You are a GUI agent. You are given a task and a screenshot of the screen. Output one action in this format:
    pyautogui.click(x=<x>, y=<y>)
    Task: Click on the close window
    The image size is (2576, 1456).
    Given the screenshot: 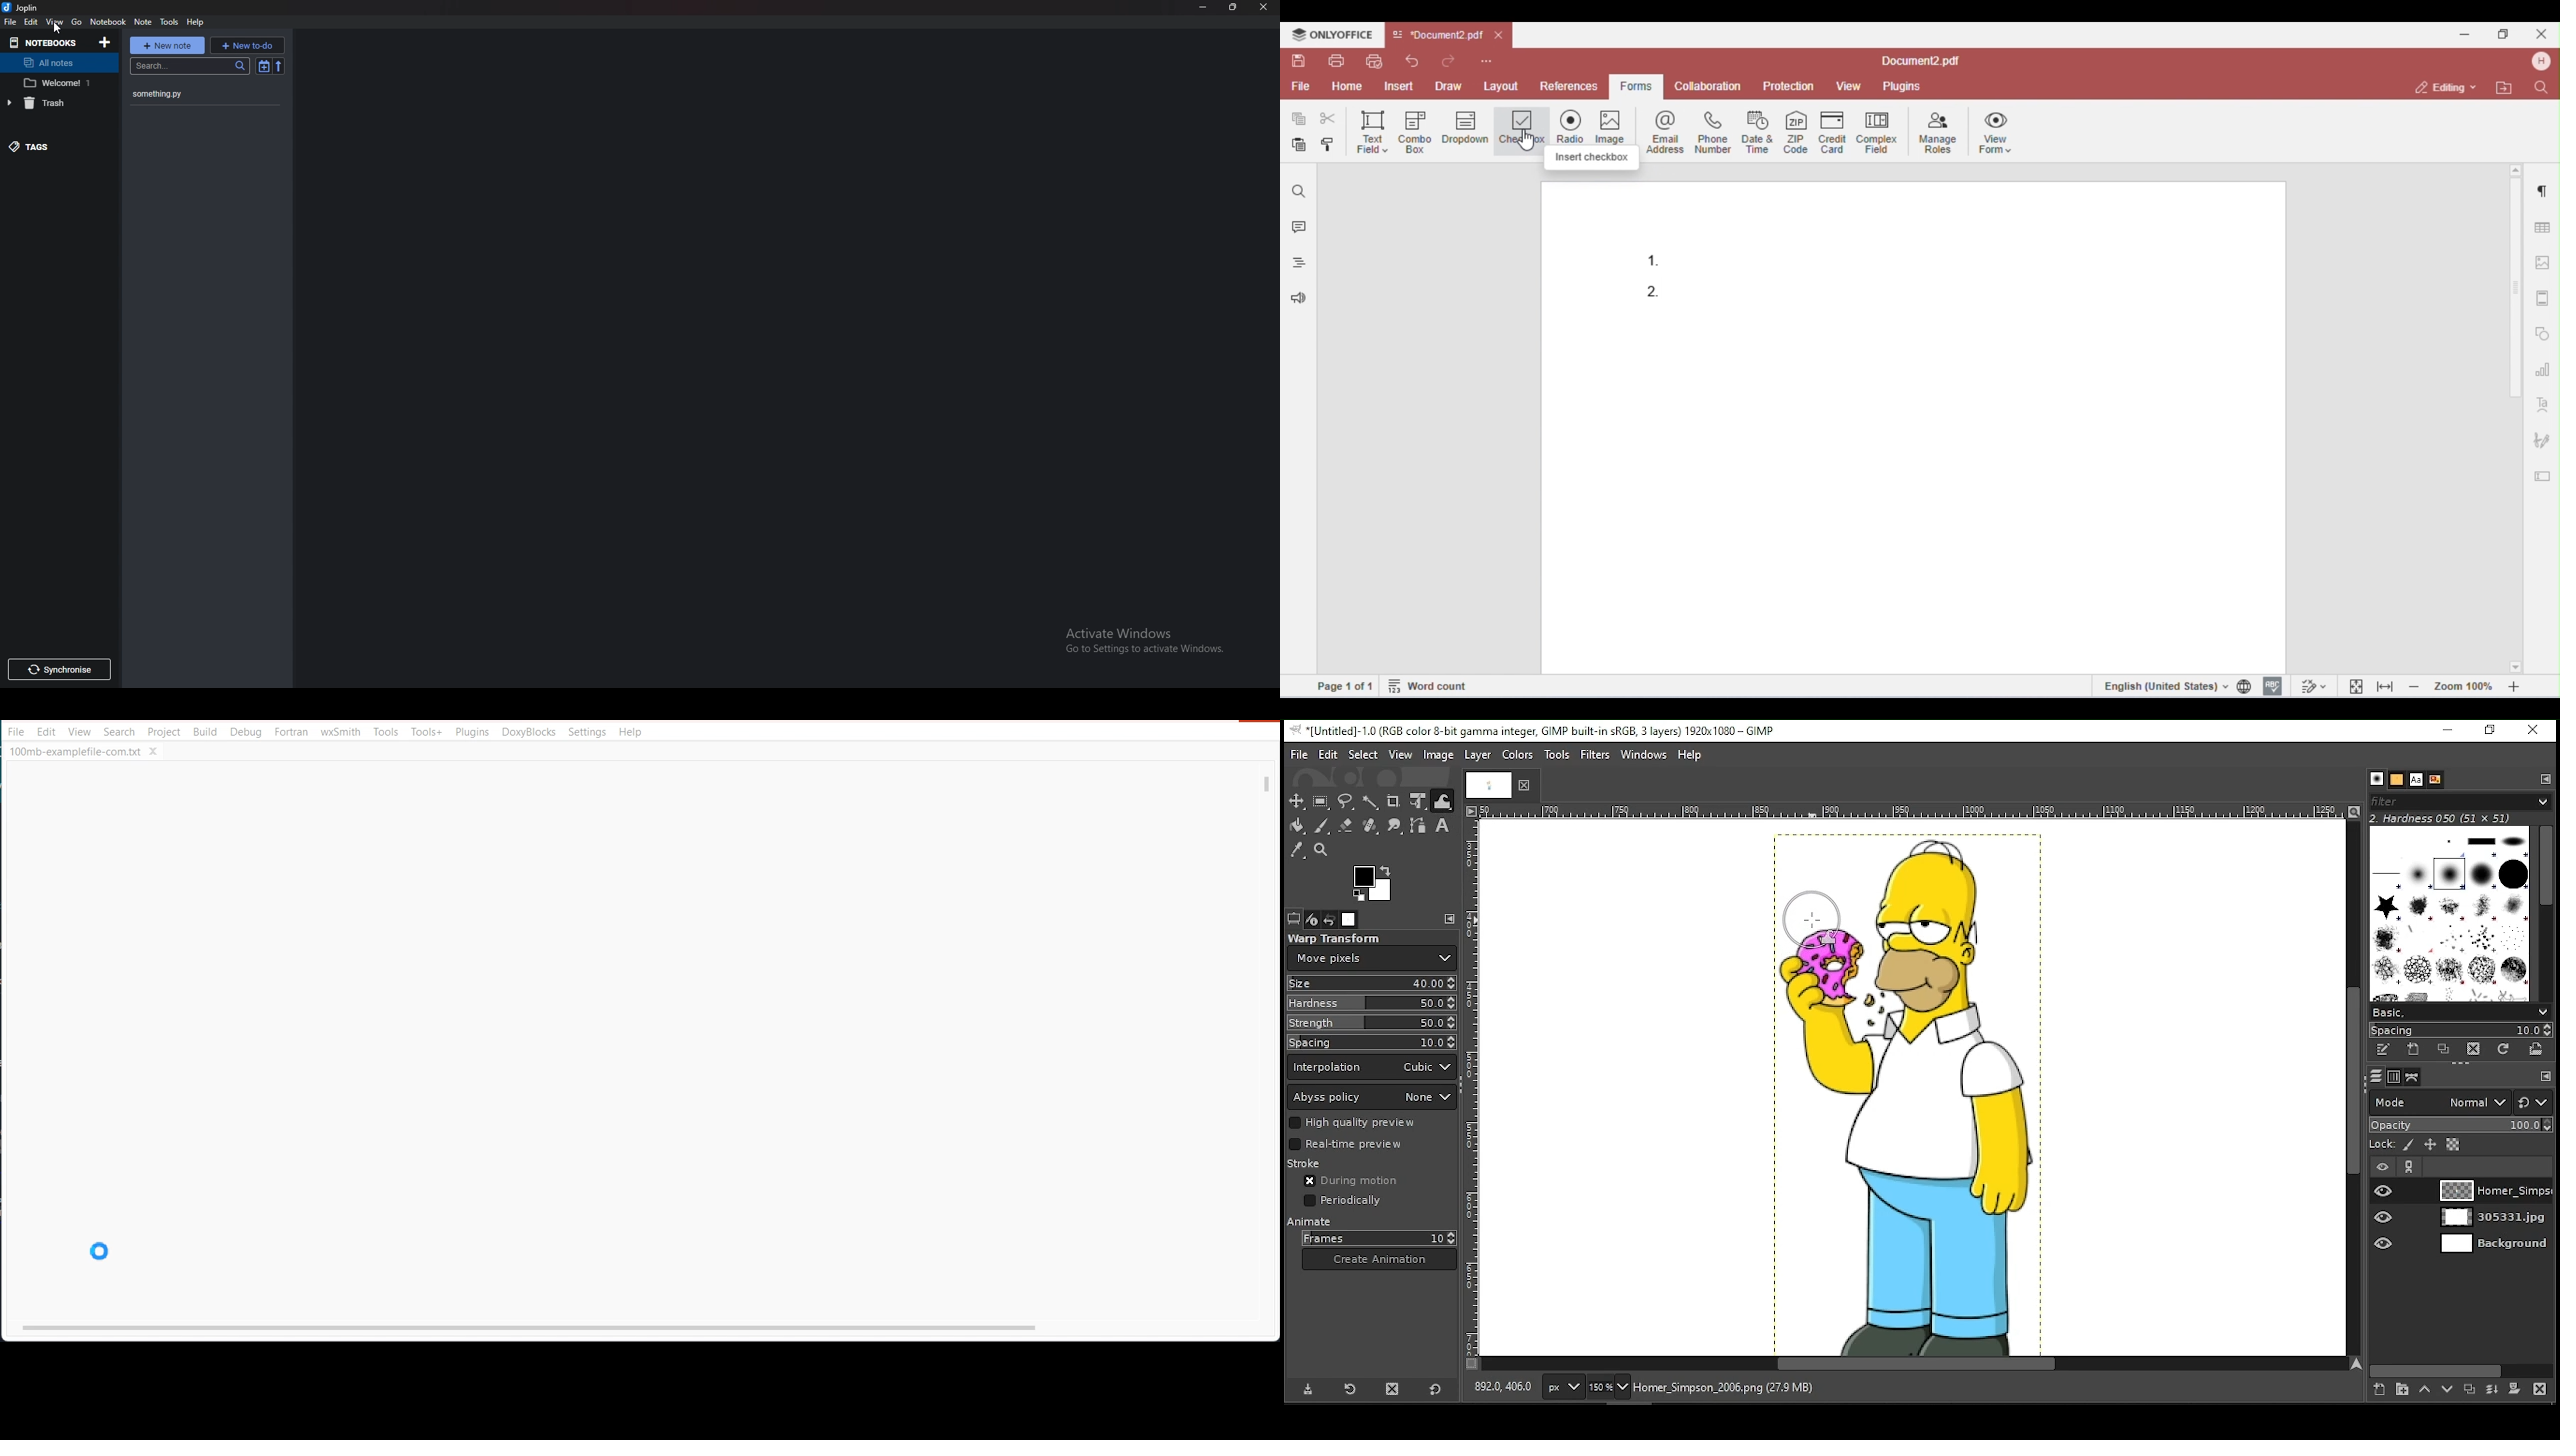 What is the action you would take?
    pyautogui.click(x=2537, y=730)
    